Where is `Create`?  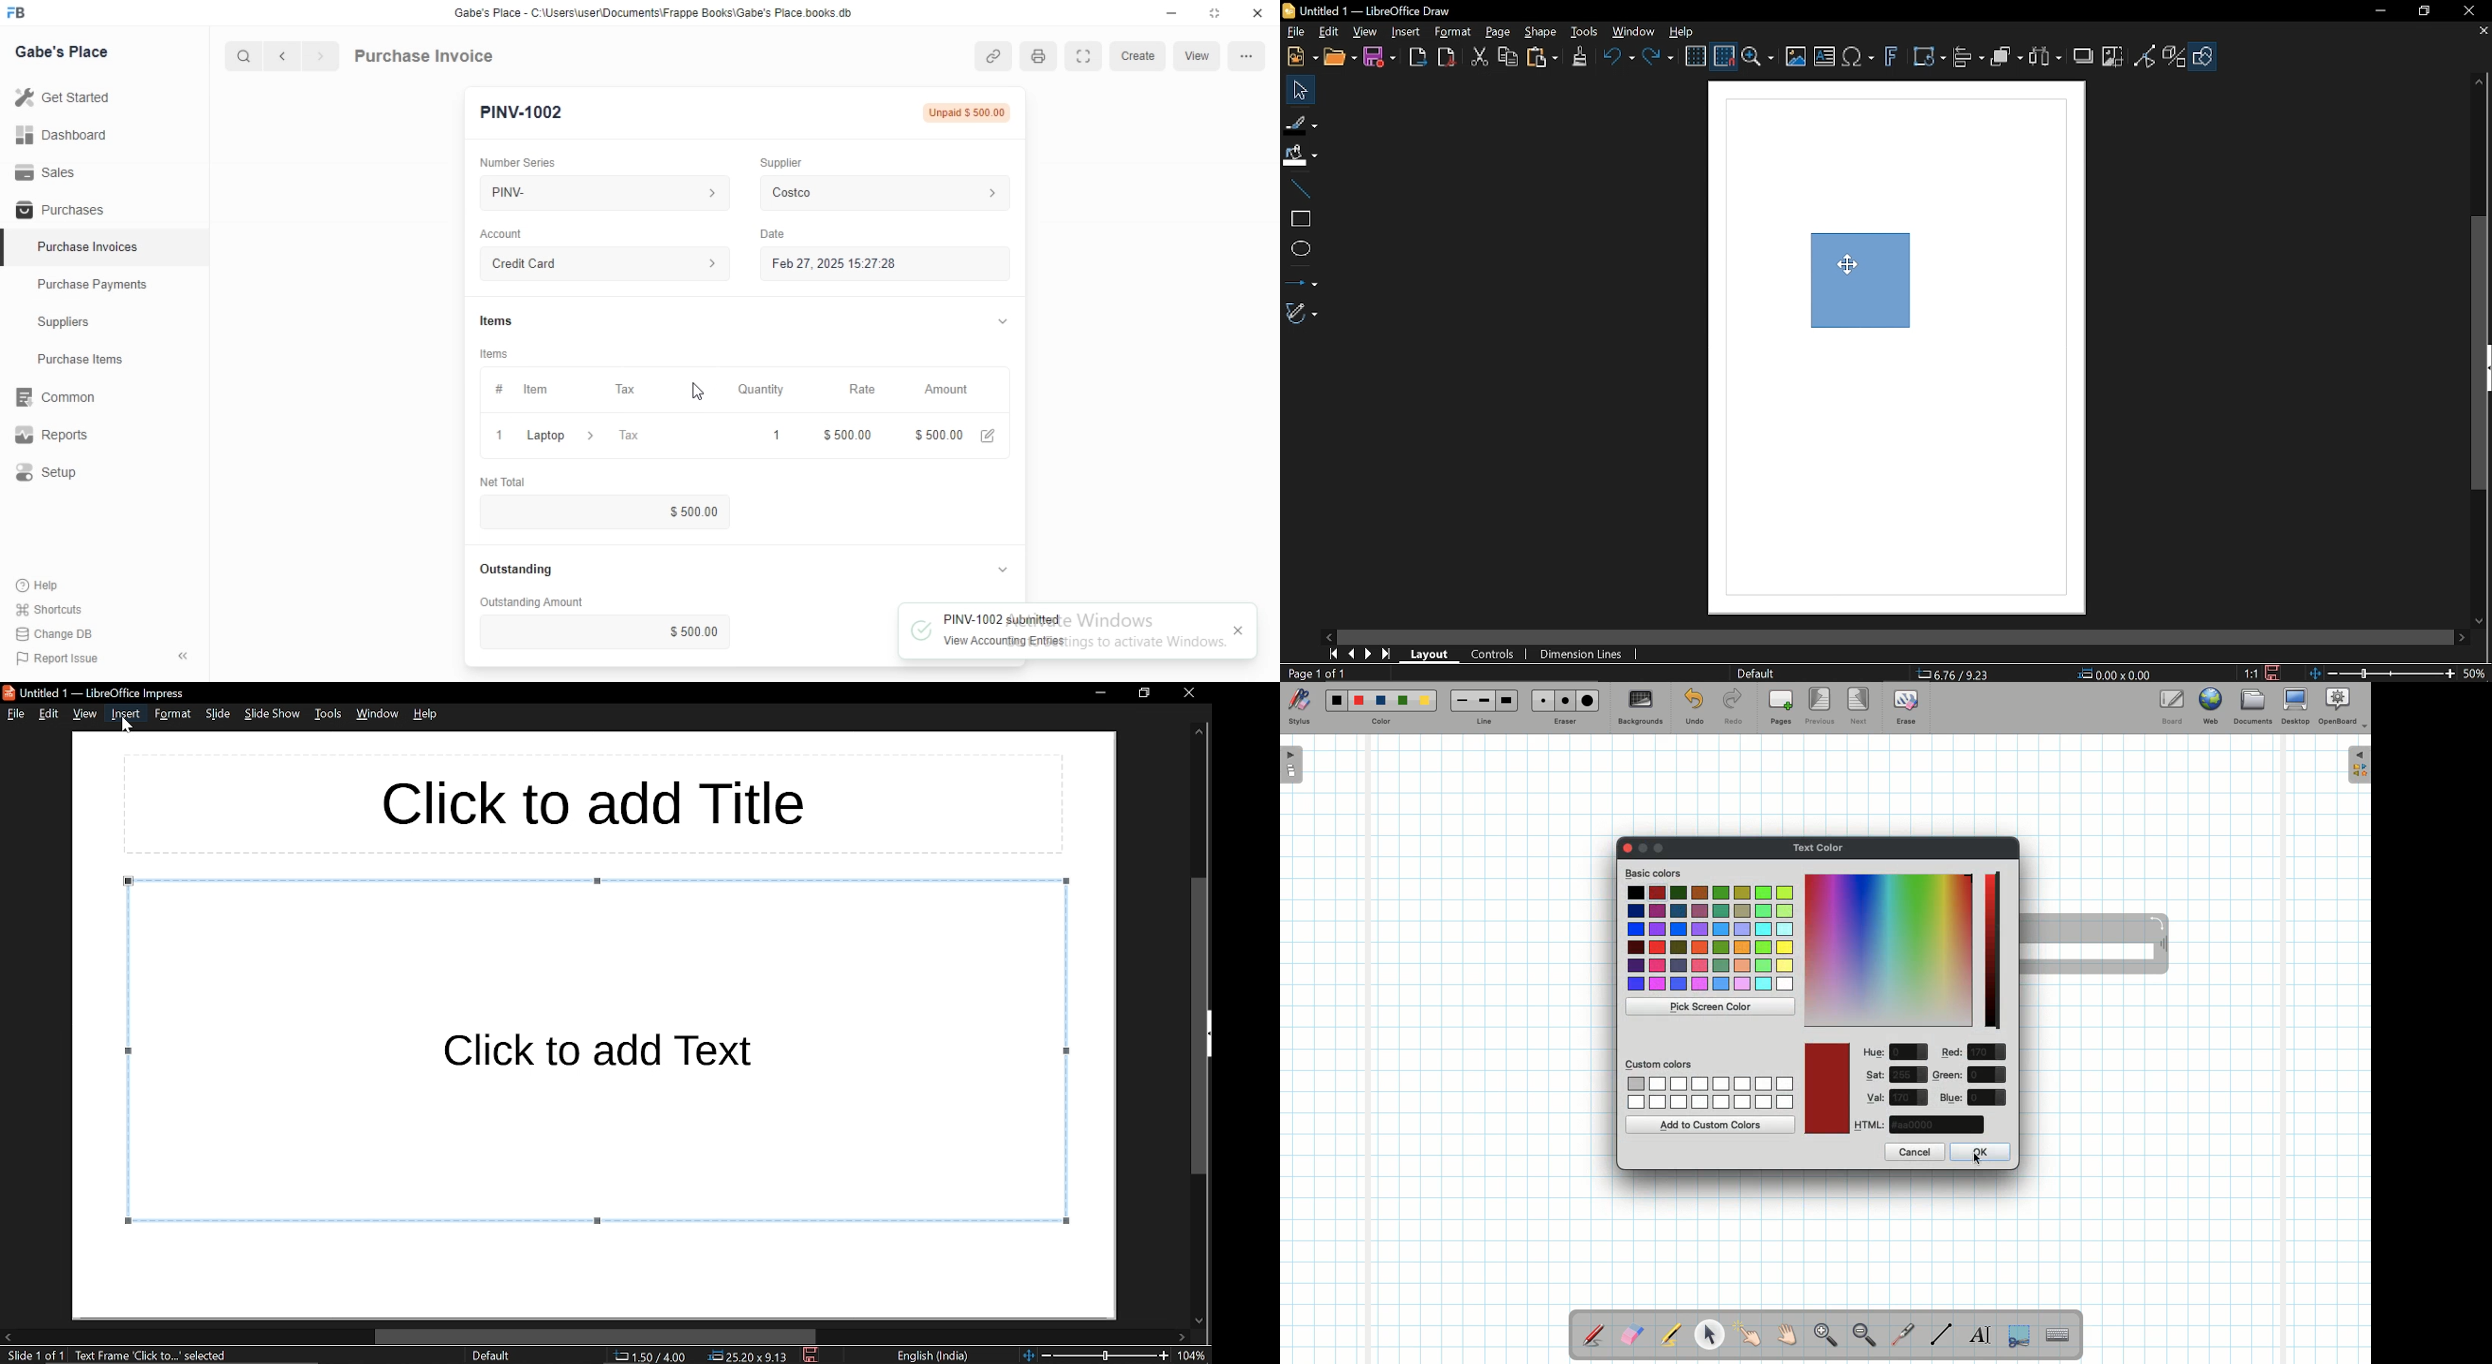 Create is located at coordinates (1137, 56).